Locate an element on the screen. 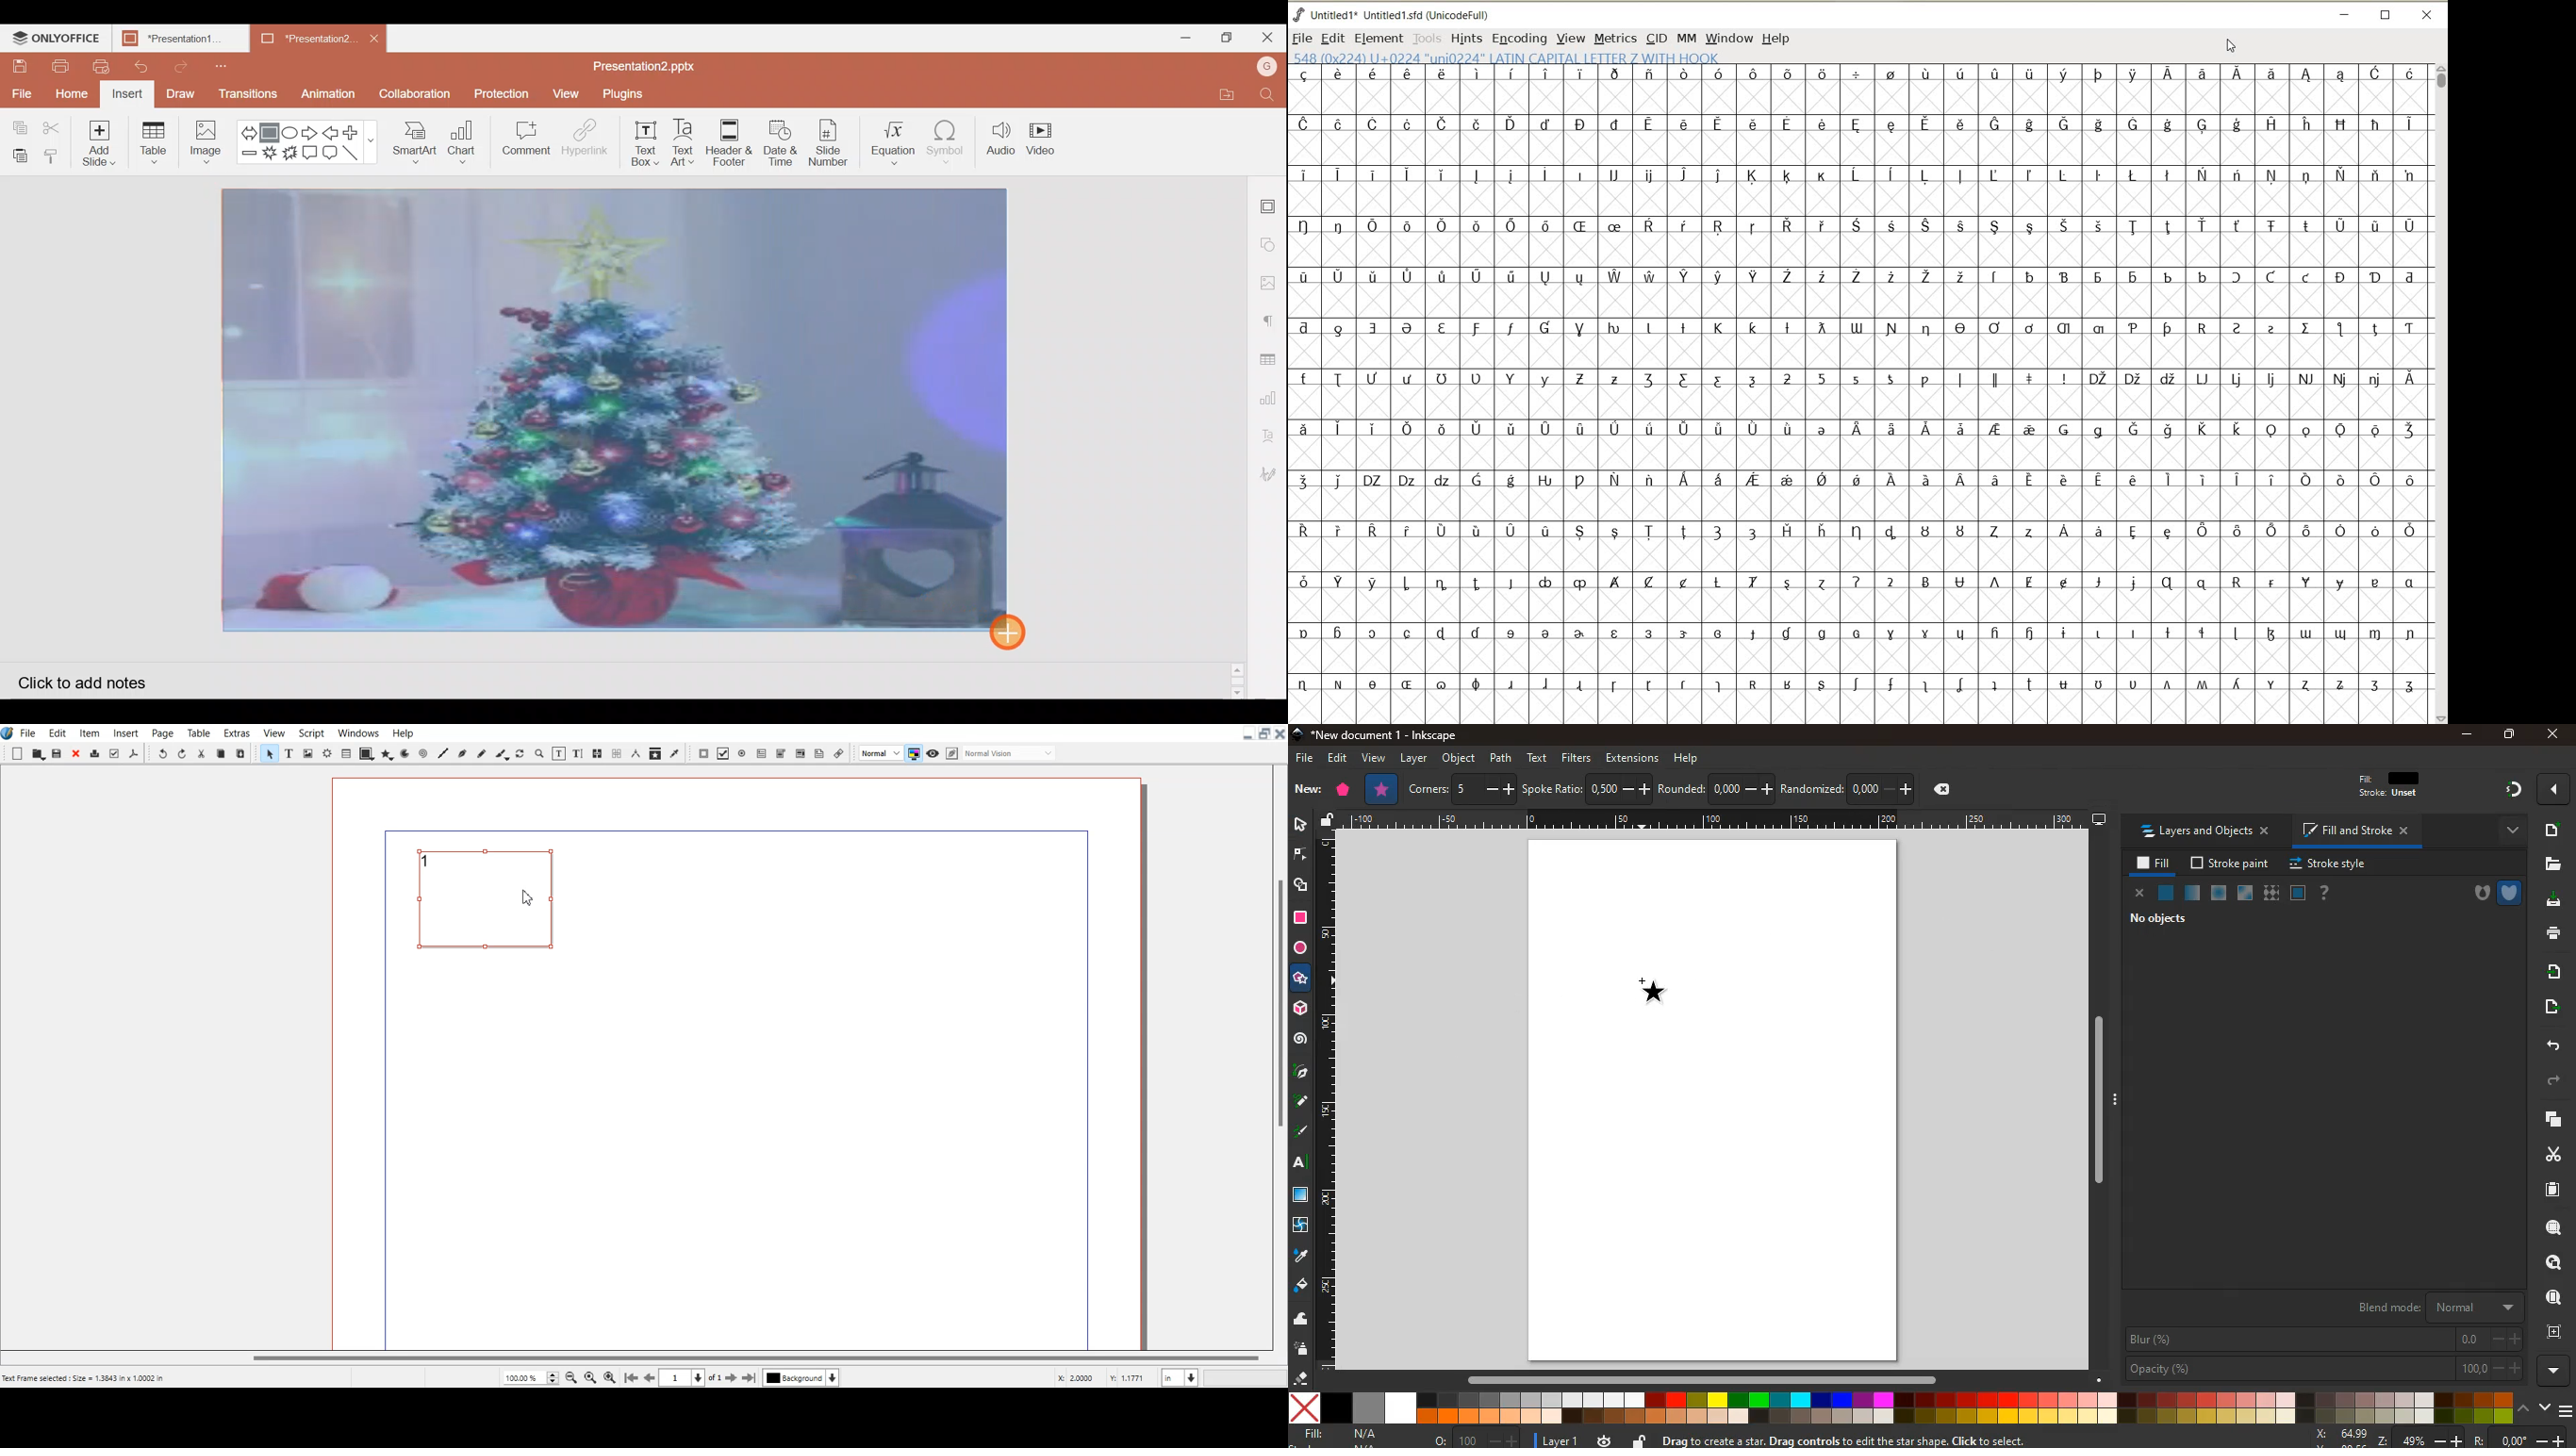 The height and width of the screenshot is (1456, 2576). Minimize is located at coordinates (1248, 733).